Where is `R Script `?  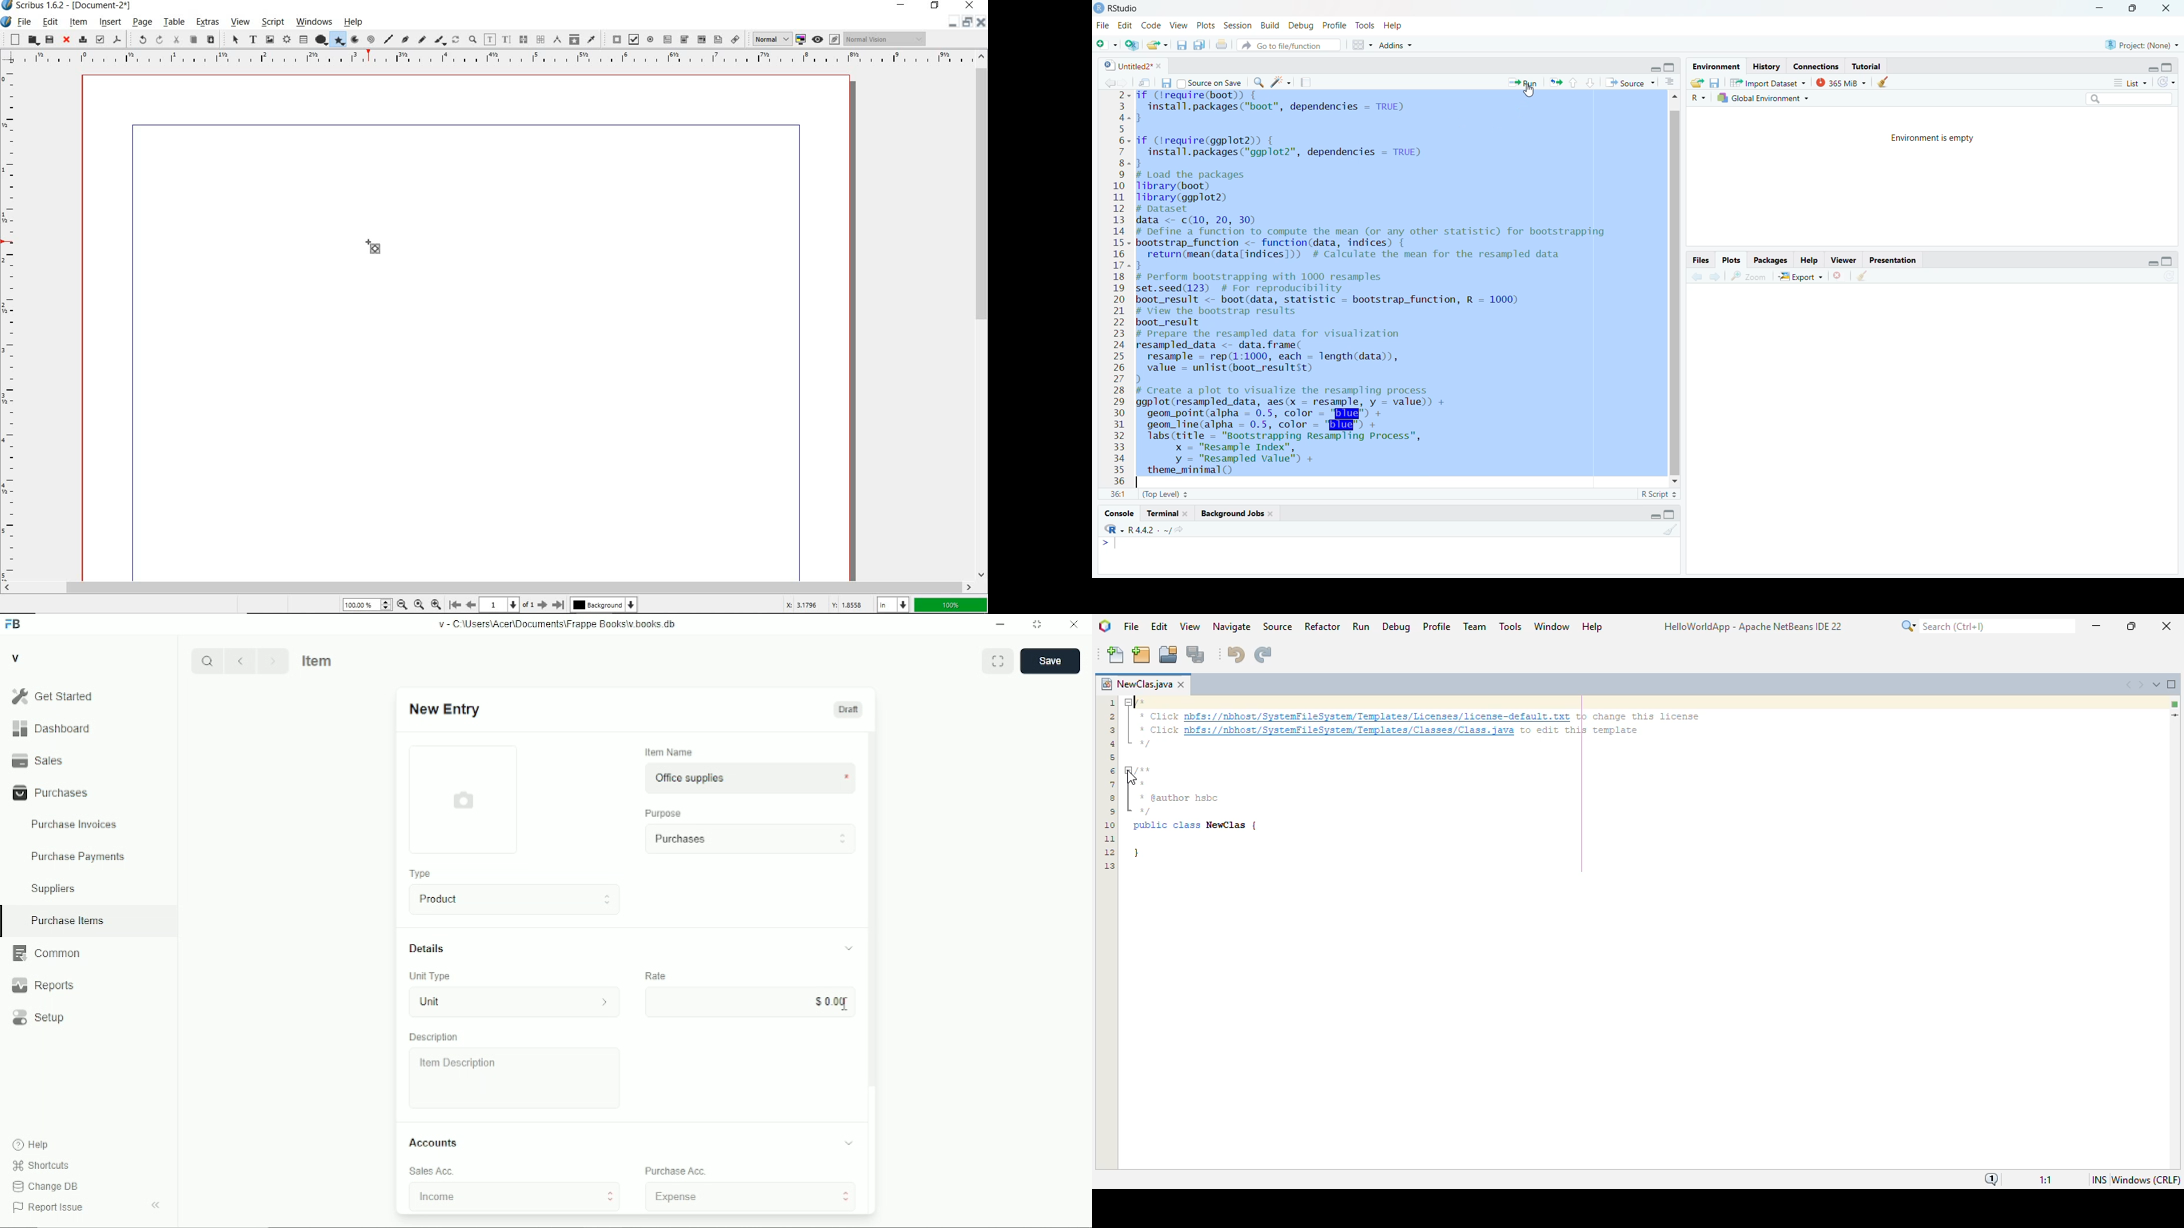 R Script  is located at coordinates (1656, 495).